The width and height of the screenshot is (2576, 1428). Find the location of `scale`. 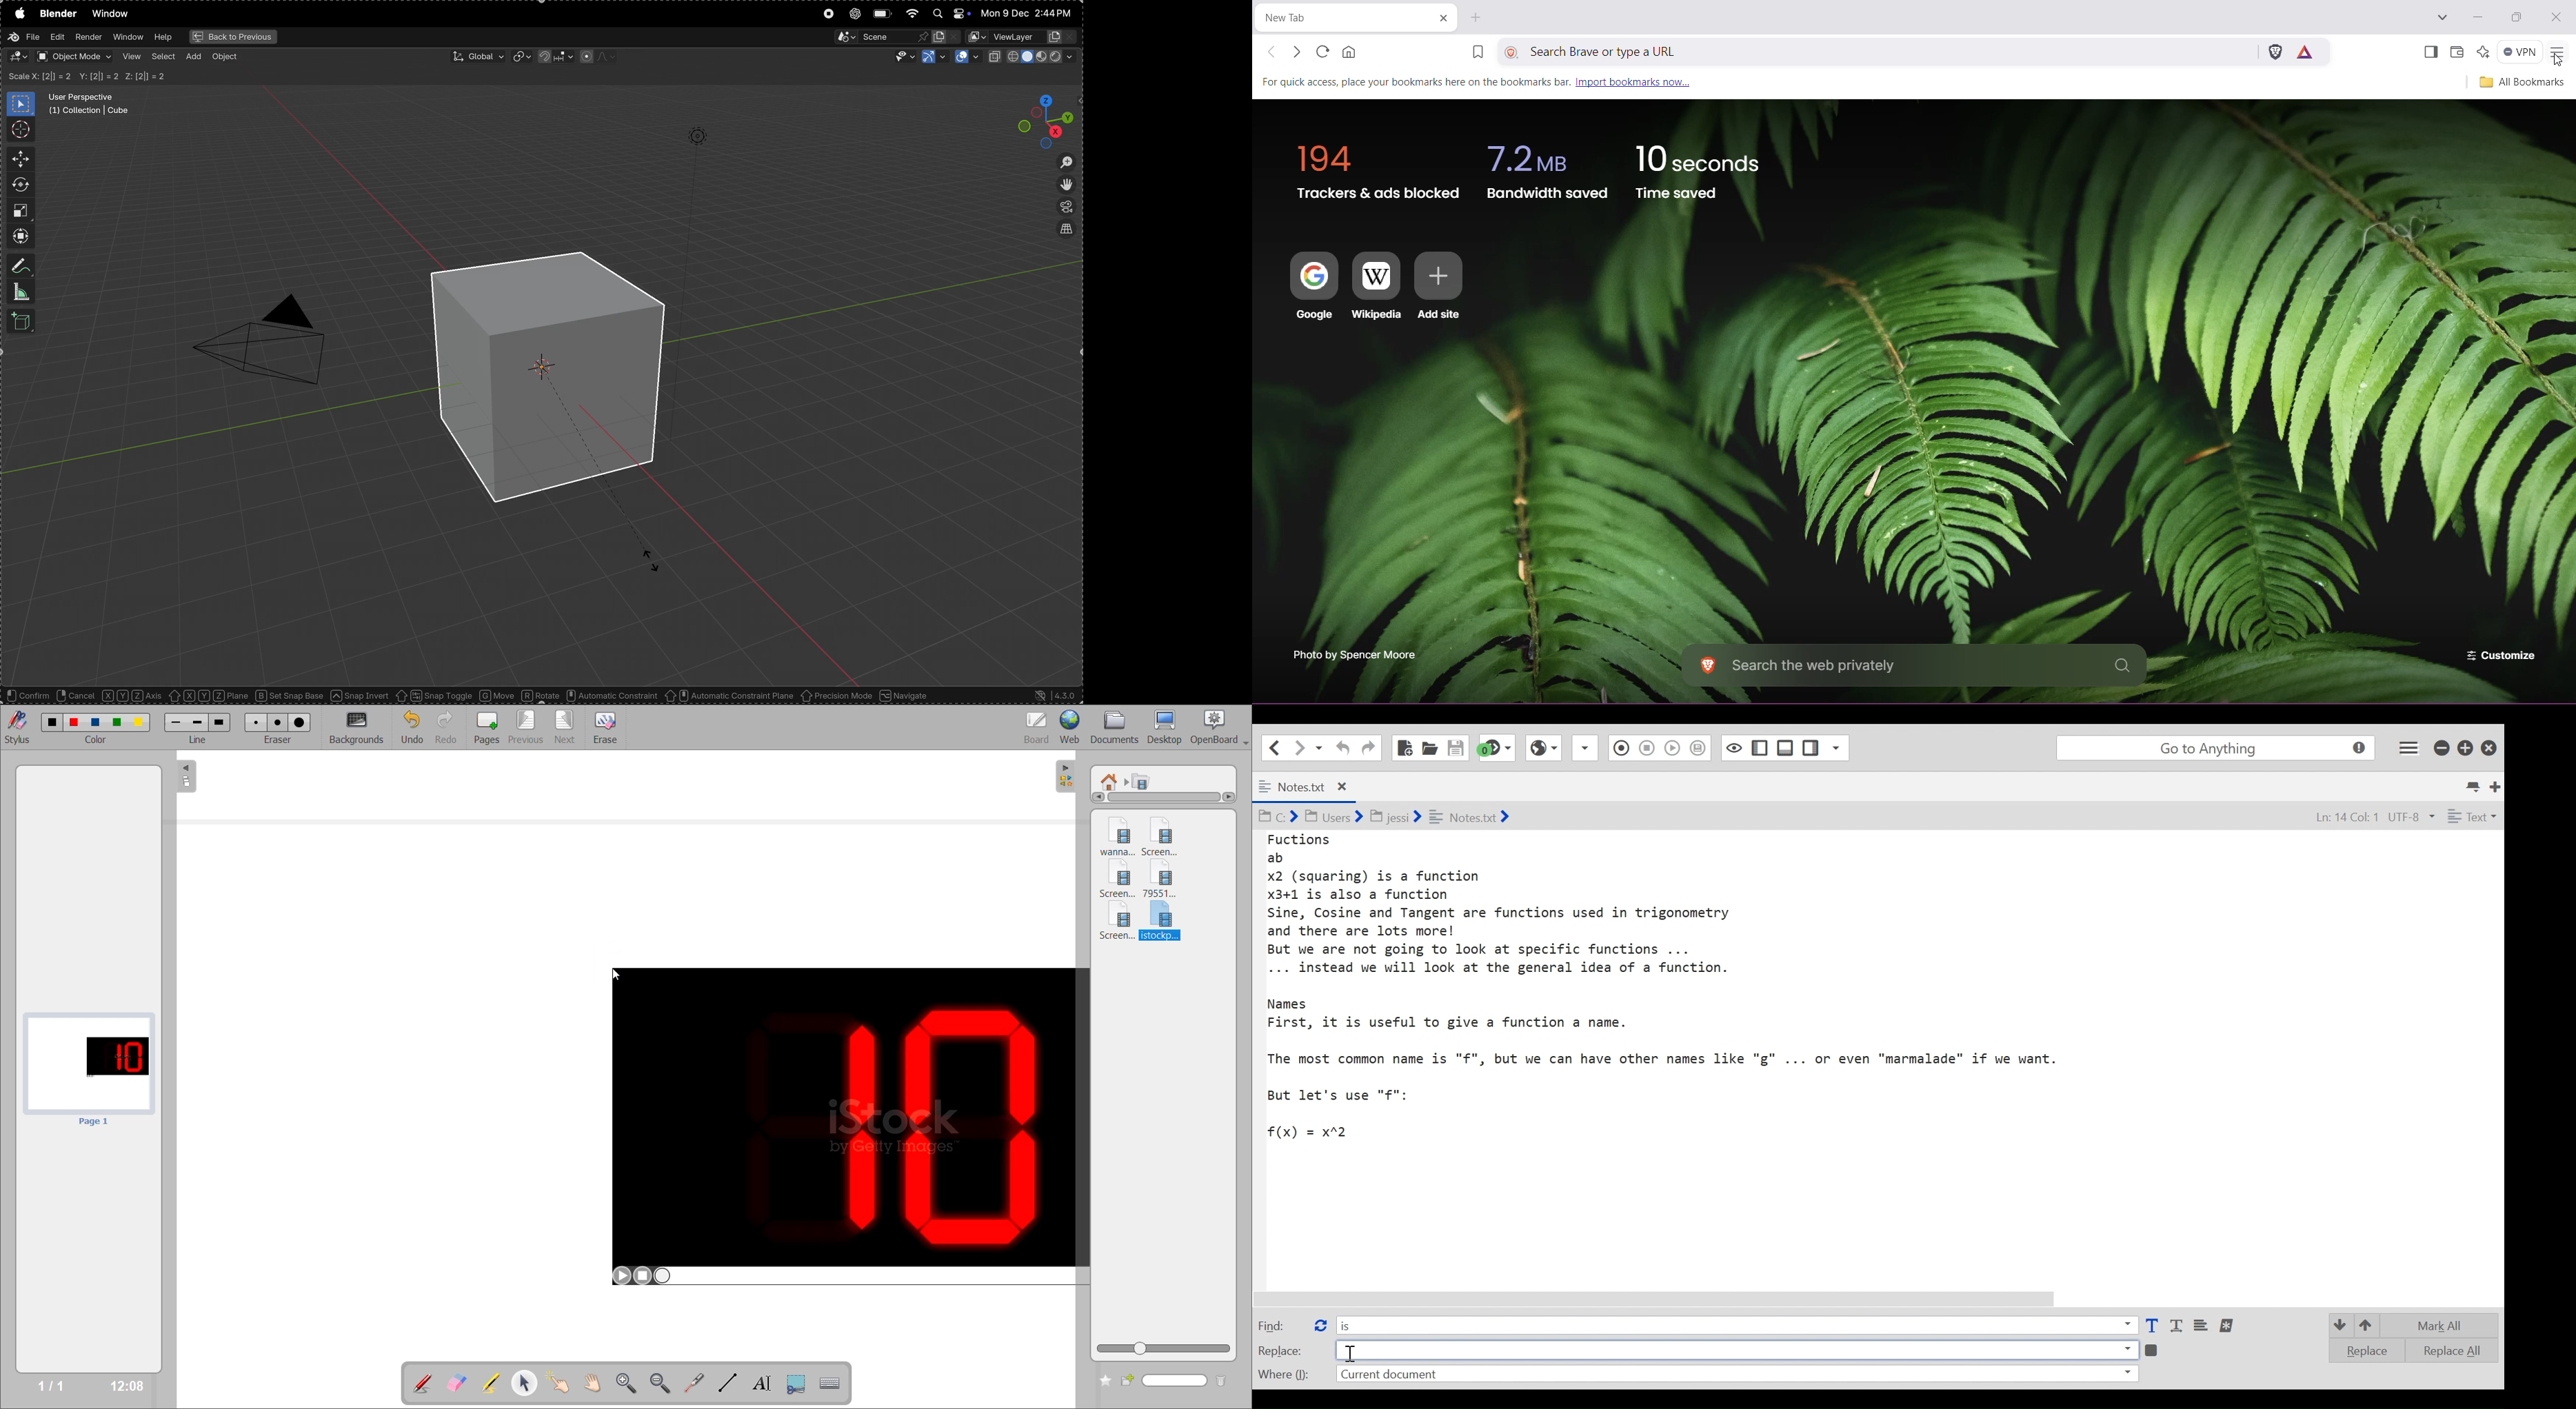

scale is located at coordinates (22, 211).